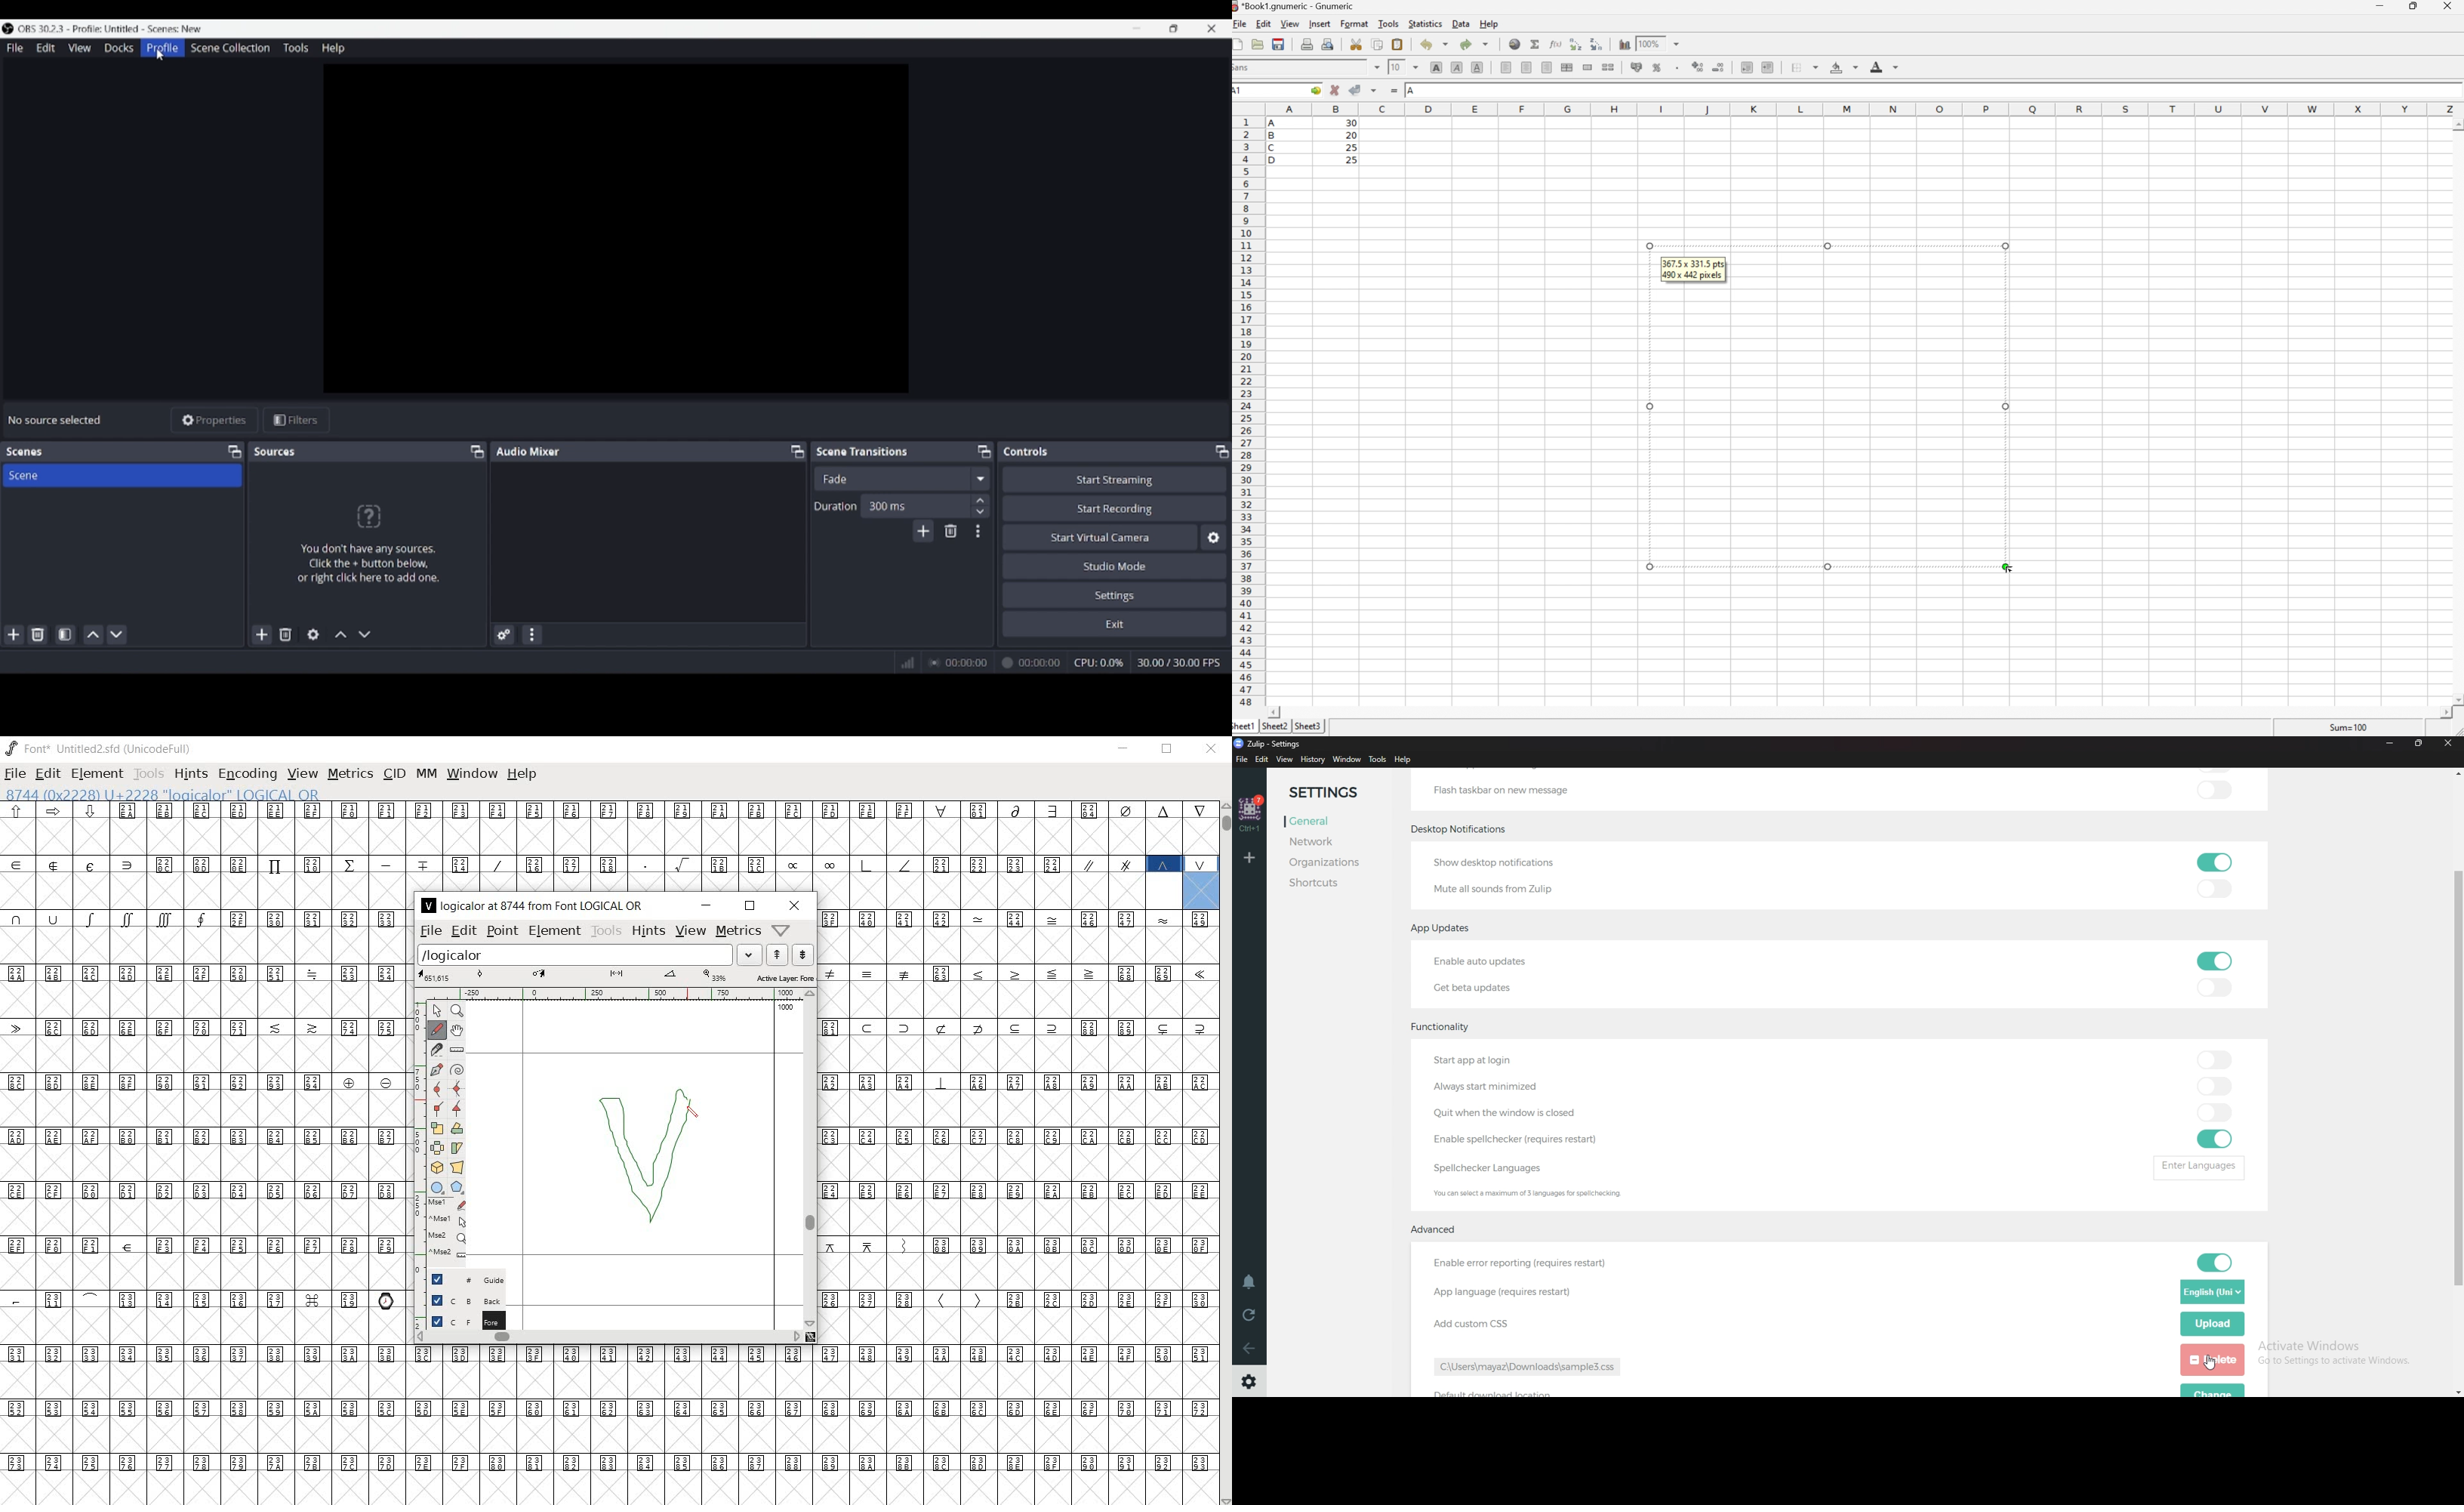 This screenshot has width=2464, height=1512. What do you see at coordinates (1405, 759) in the screenshot?
I see `Help` at bounding box center [1405, 759].